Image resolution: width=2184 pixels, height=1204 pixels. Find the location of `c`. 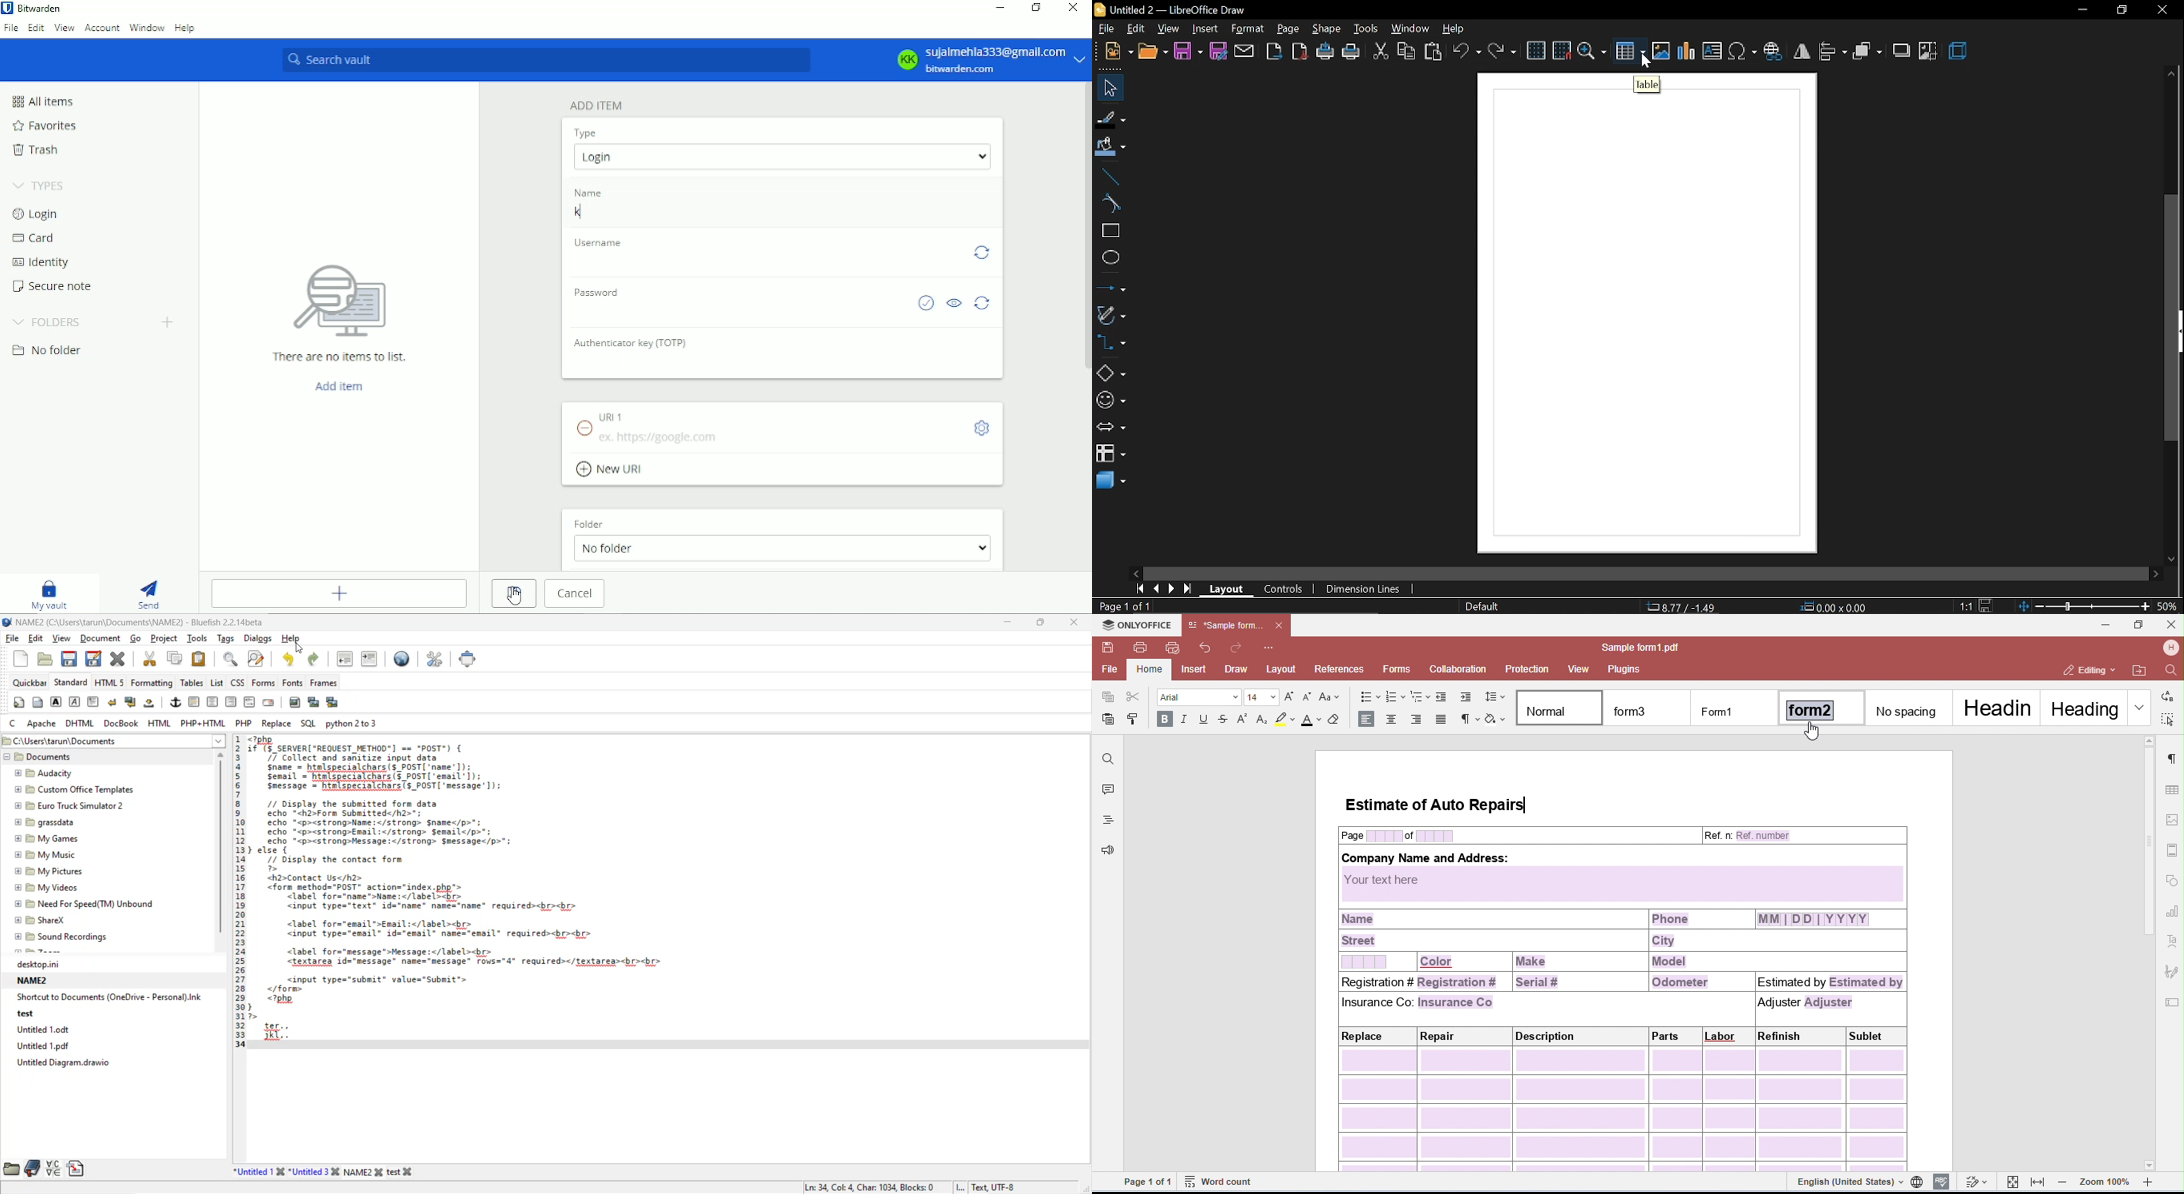

c is located at coordinates (14, 721).